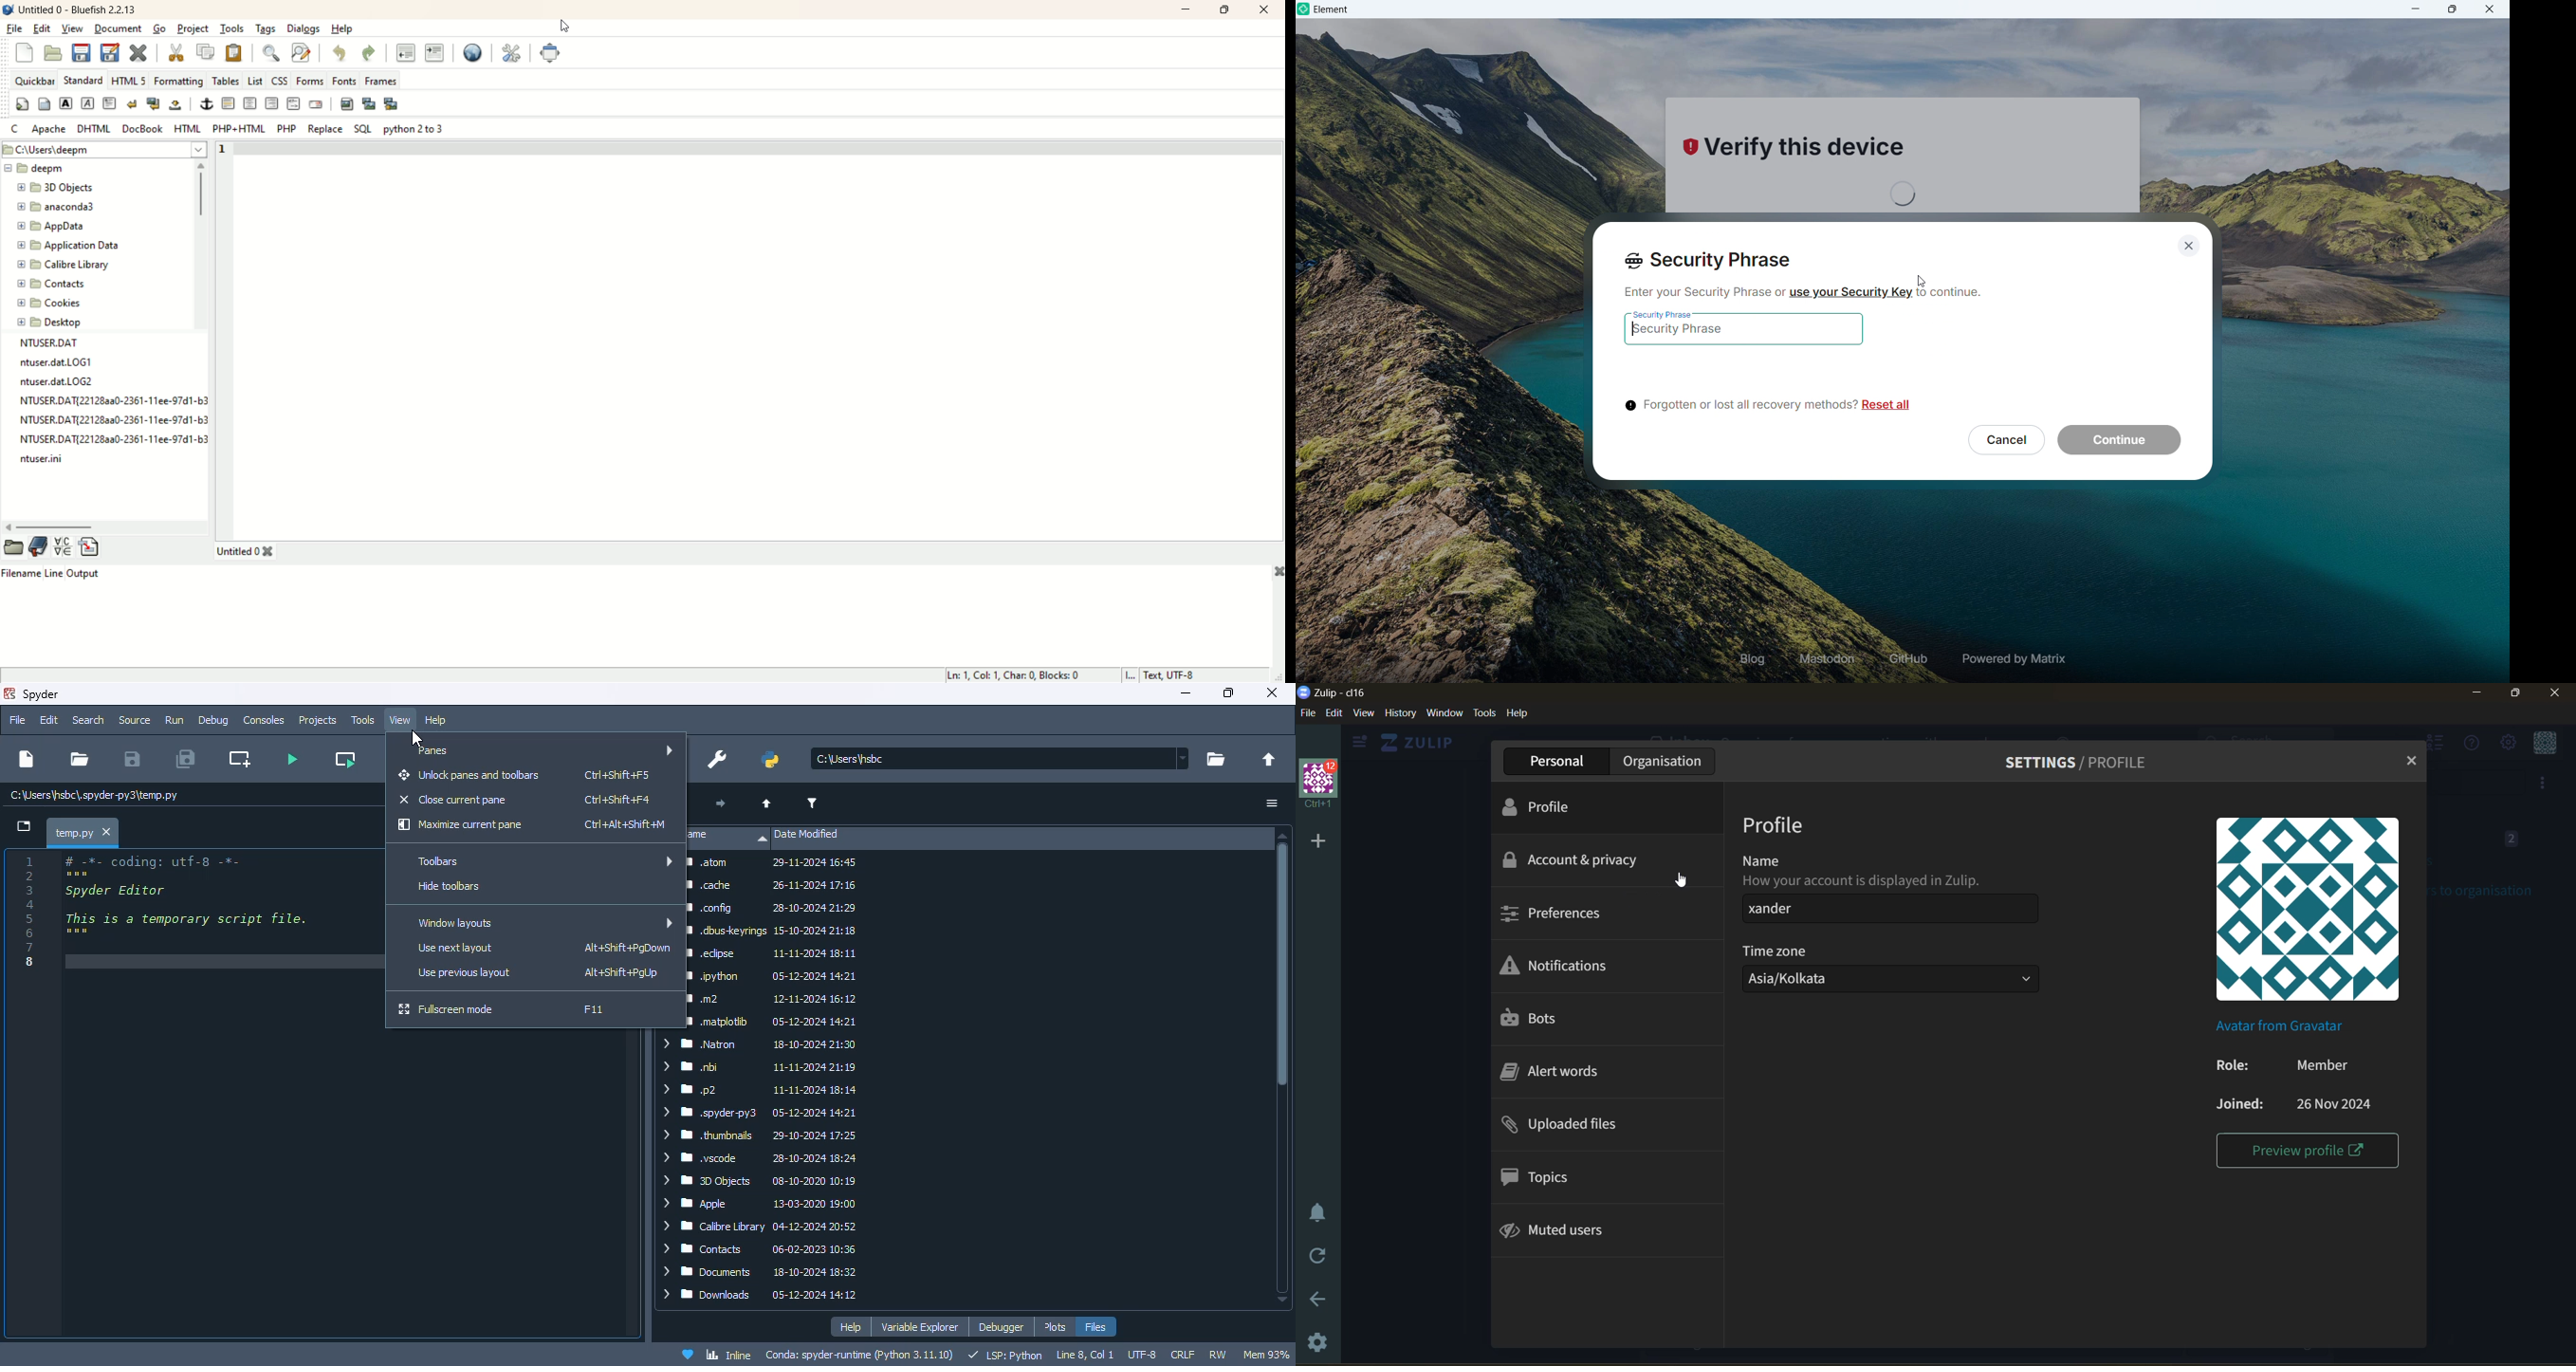  I want to click on settings/profile, so click(2077, 762).